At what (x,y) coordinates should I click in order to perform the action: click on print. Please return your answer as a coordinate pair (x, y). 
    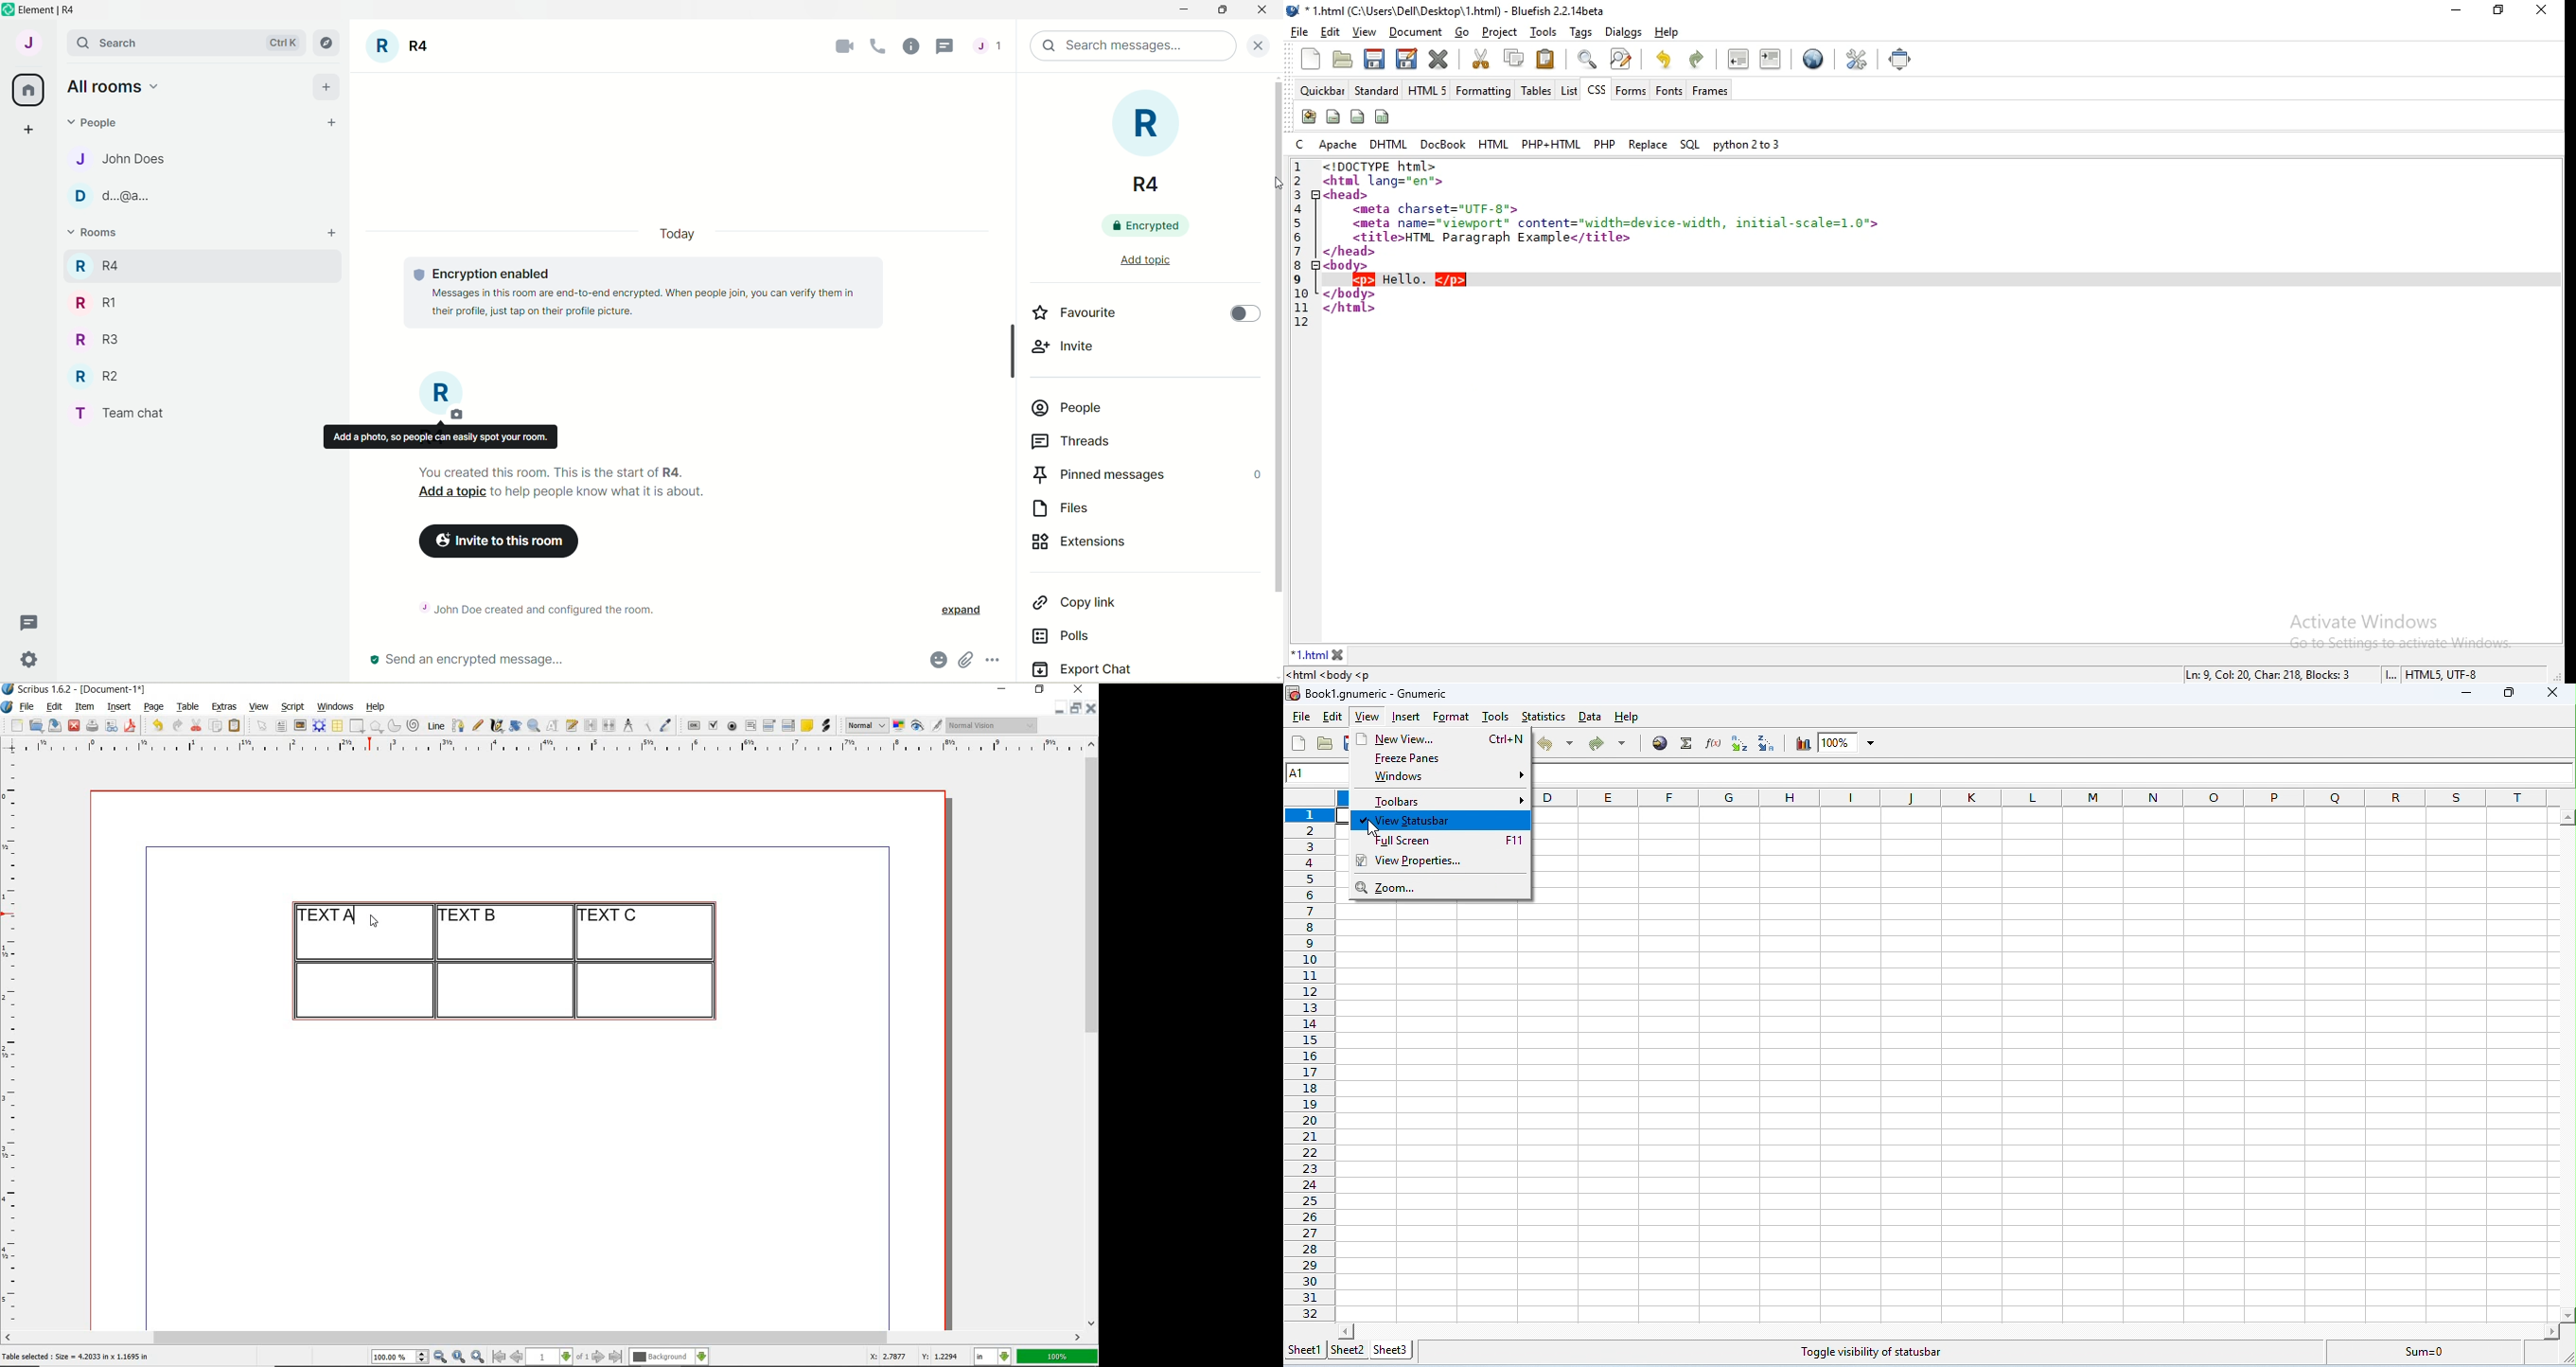
    Looking at the image, I should click on (92, 725).